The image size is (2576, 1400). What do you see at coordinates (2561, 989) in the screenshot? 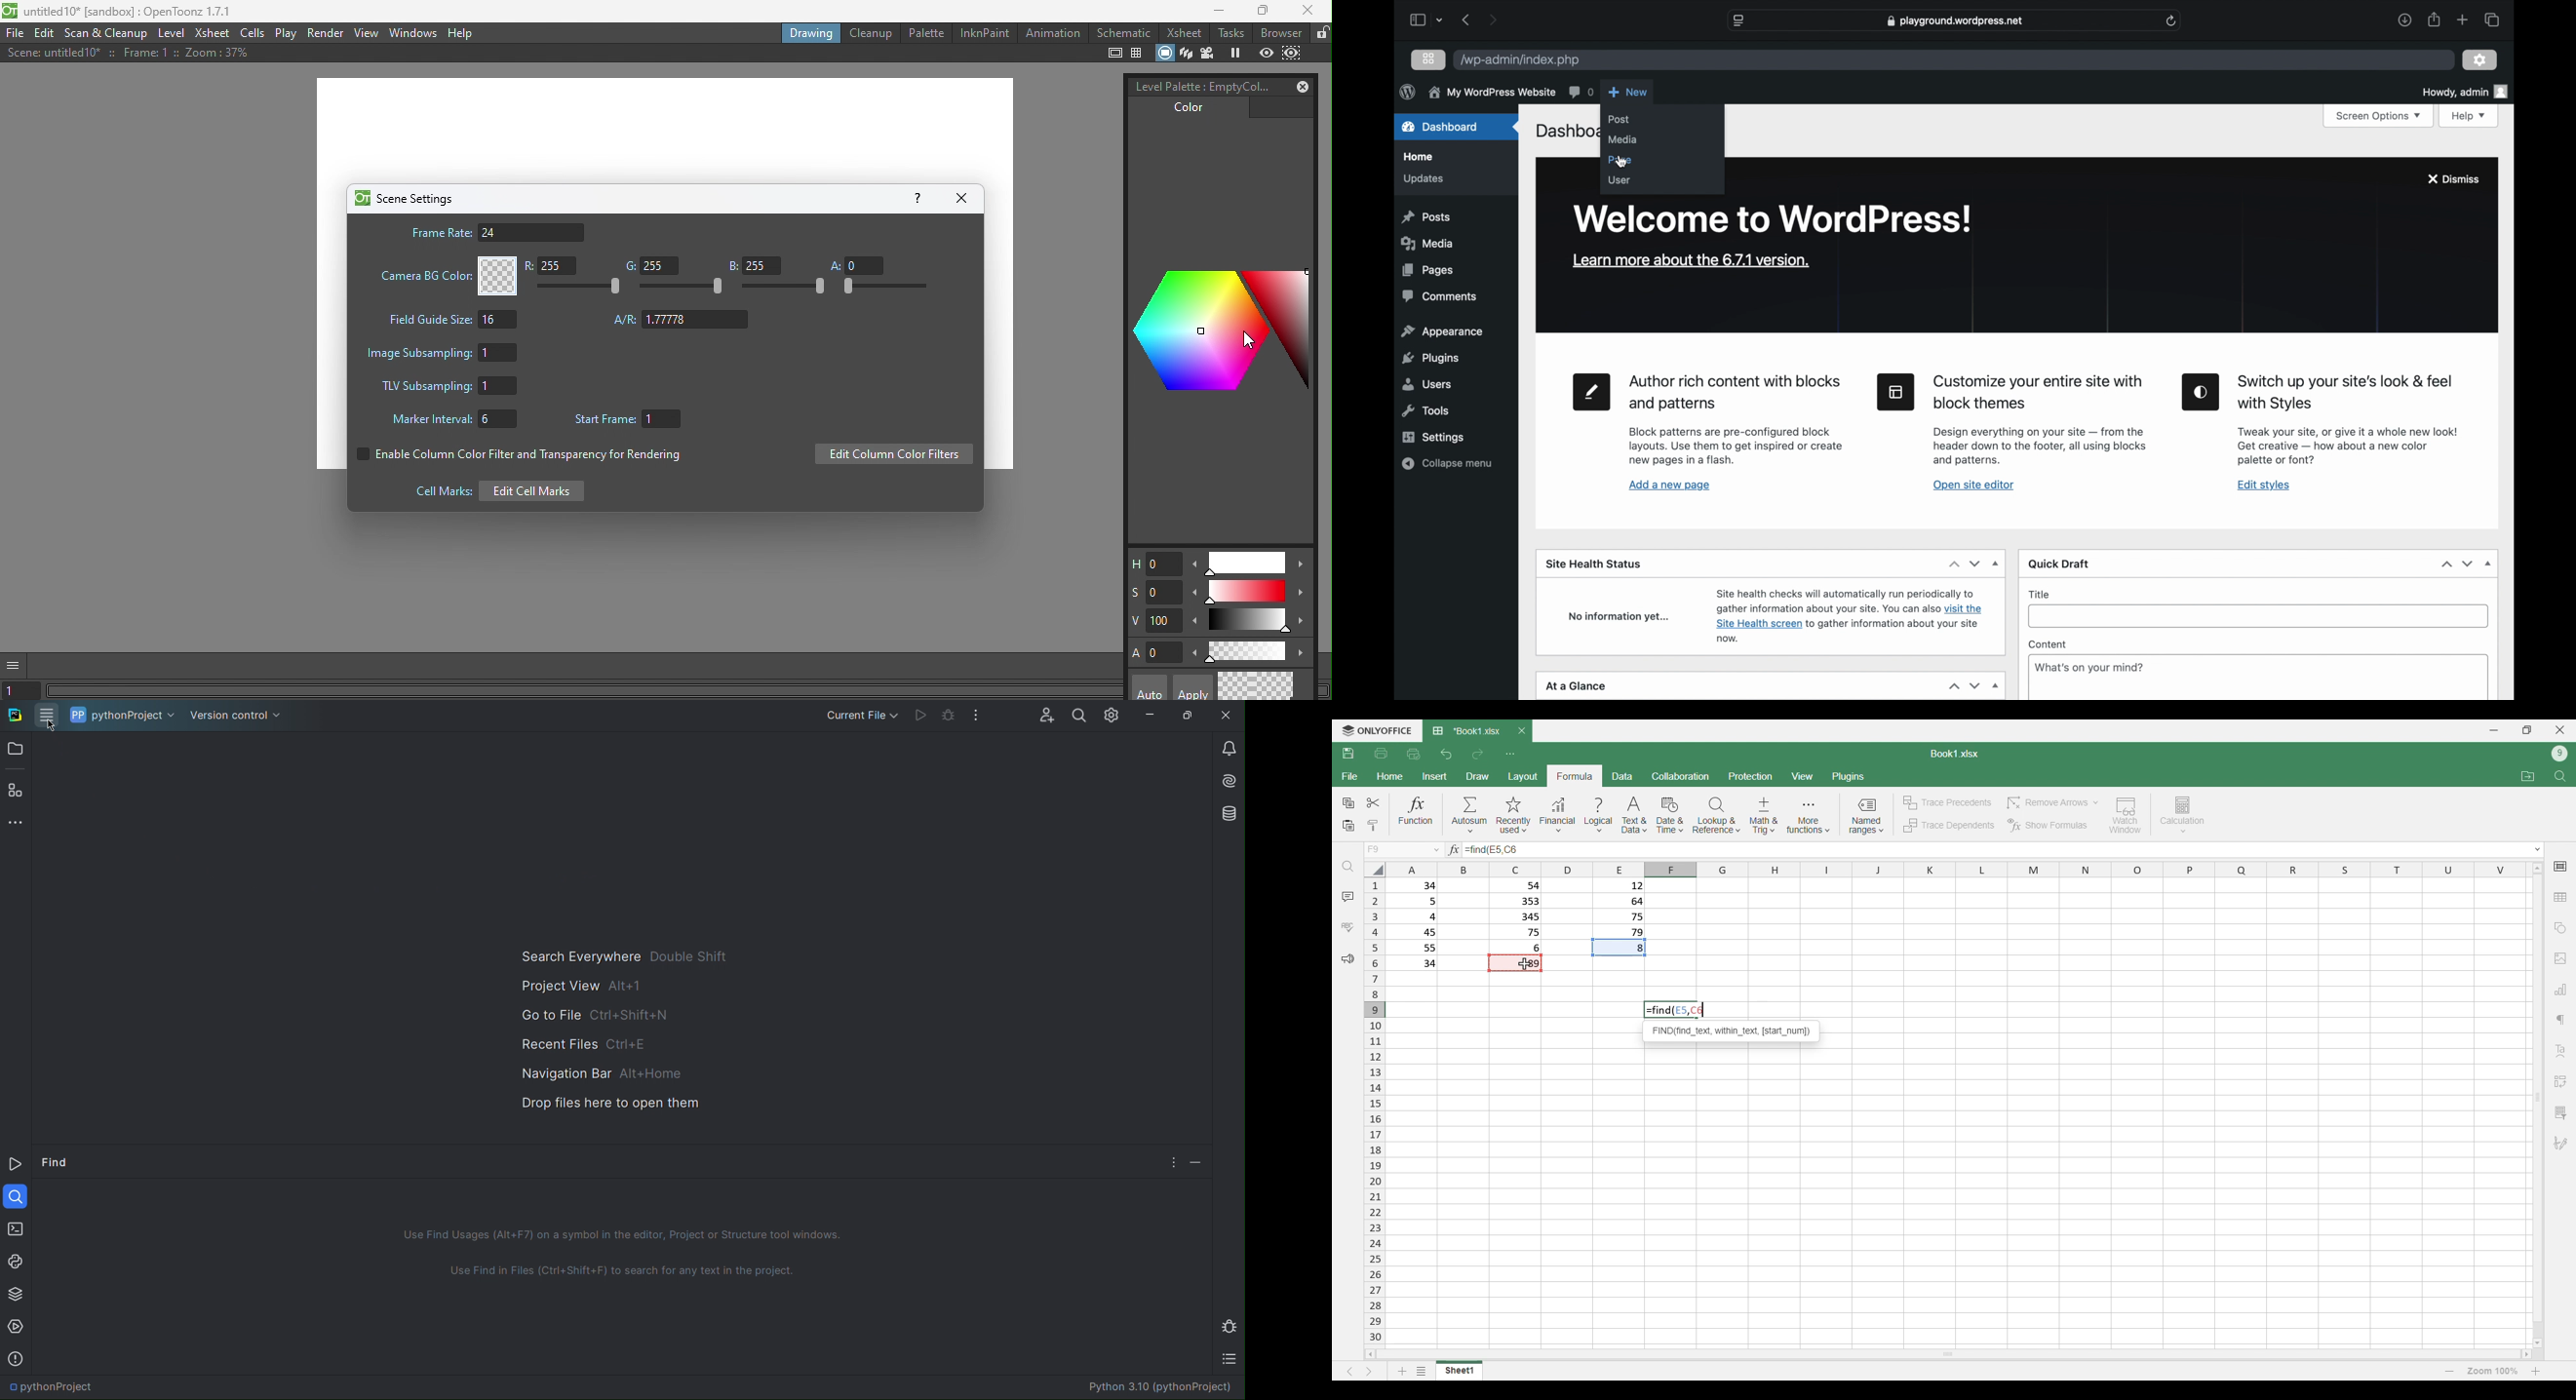
I see `Insert chart` at bounding box center [2561, 989].